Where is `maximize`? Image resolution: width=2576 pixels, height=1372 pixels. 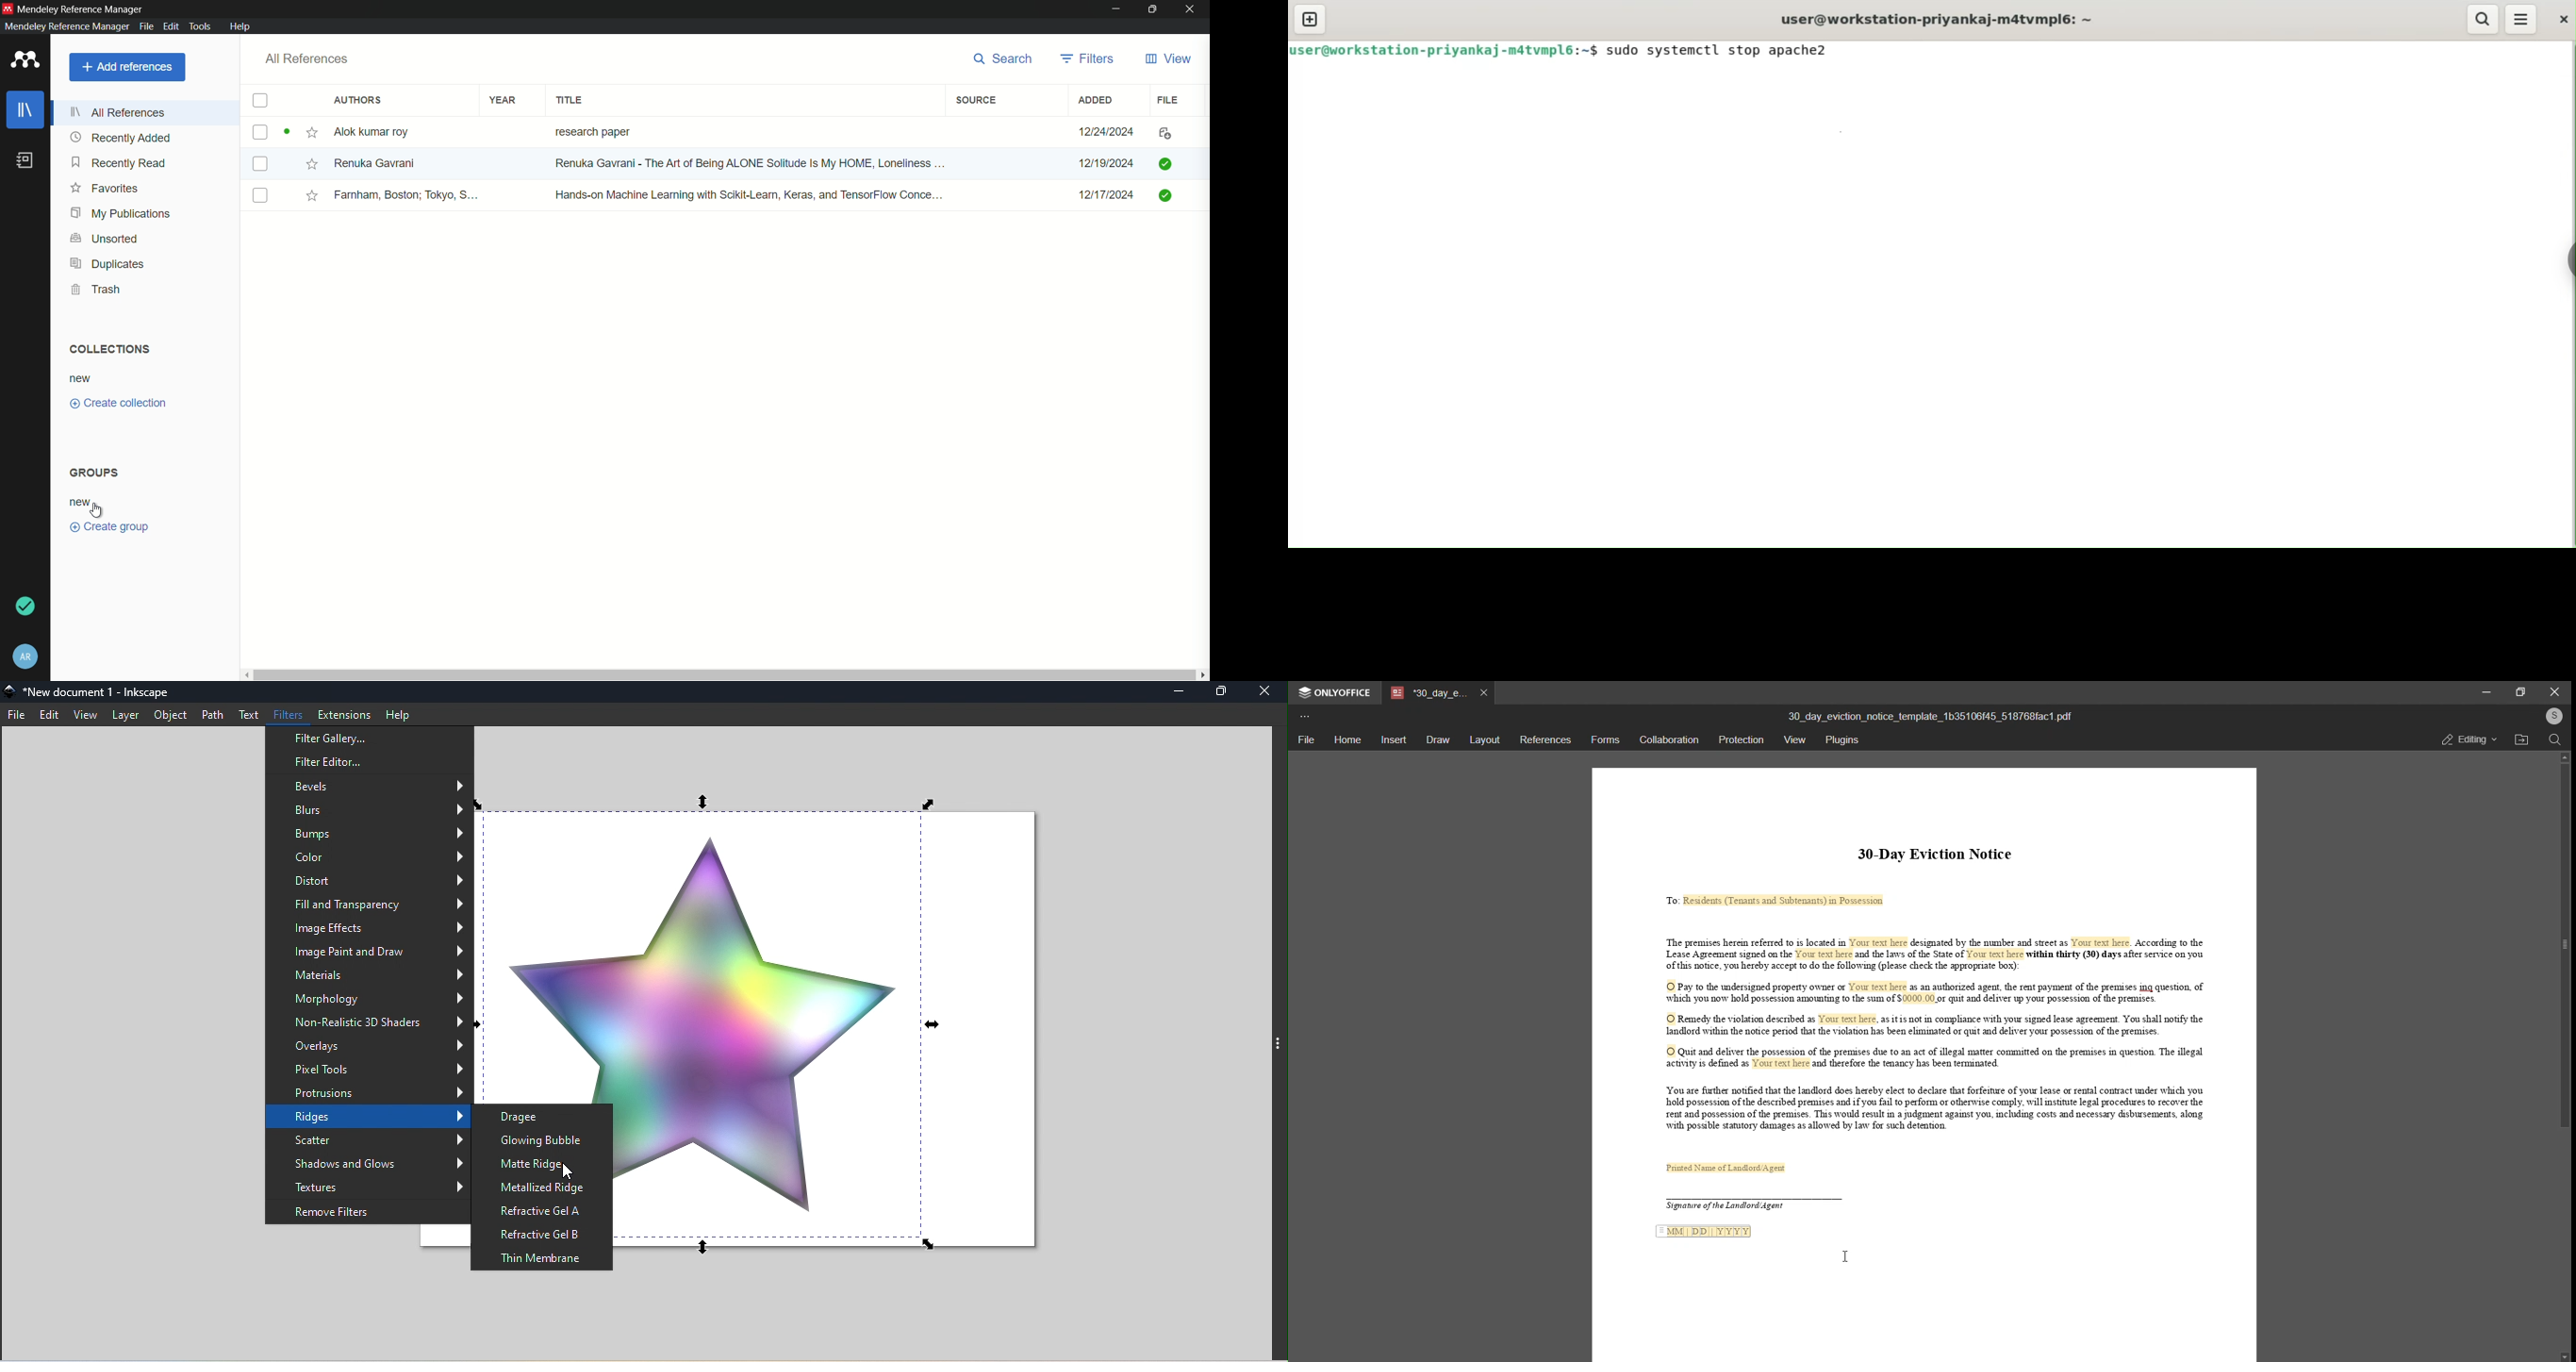
maximize is located at coordinates (2521, 692).